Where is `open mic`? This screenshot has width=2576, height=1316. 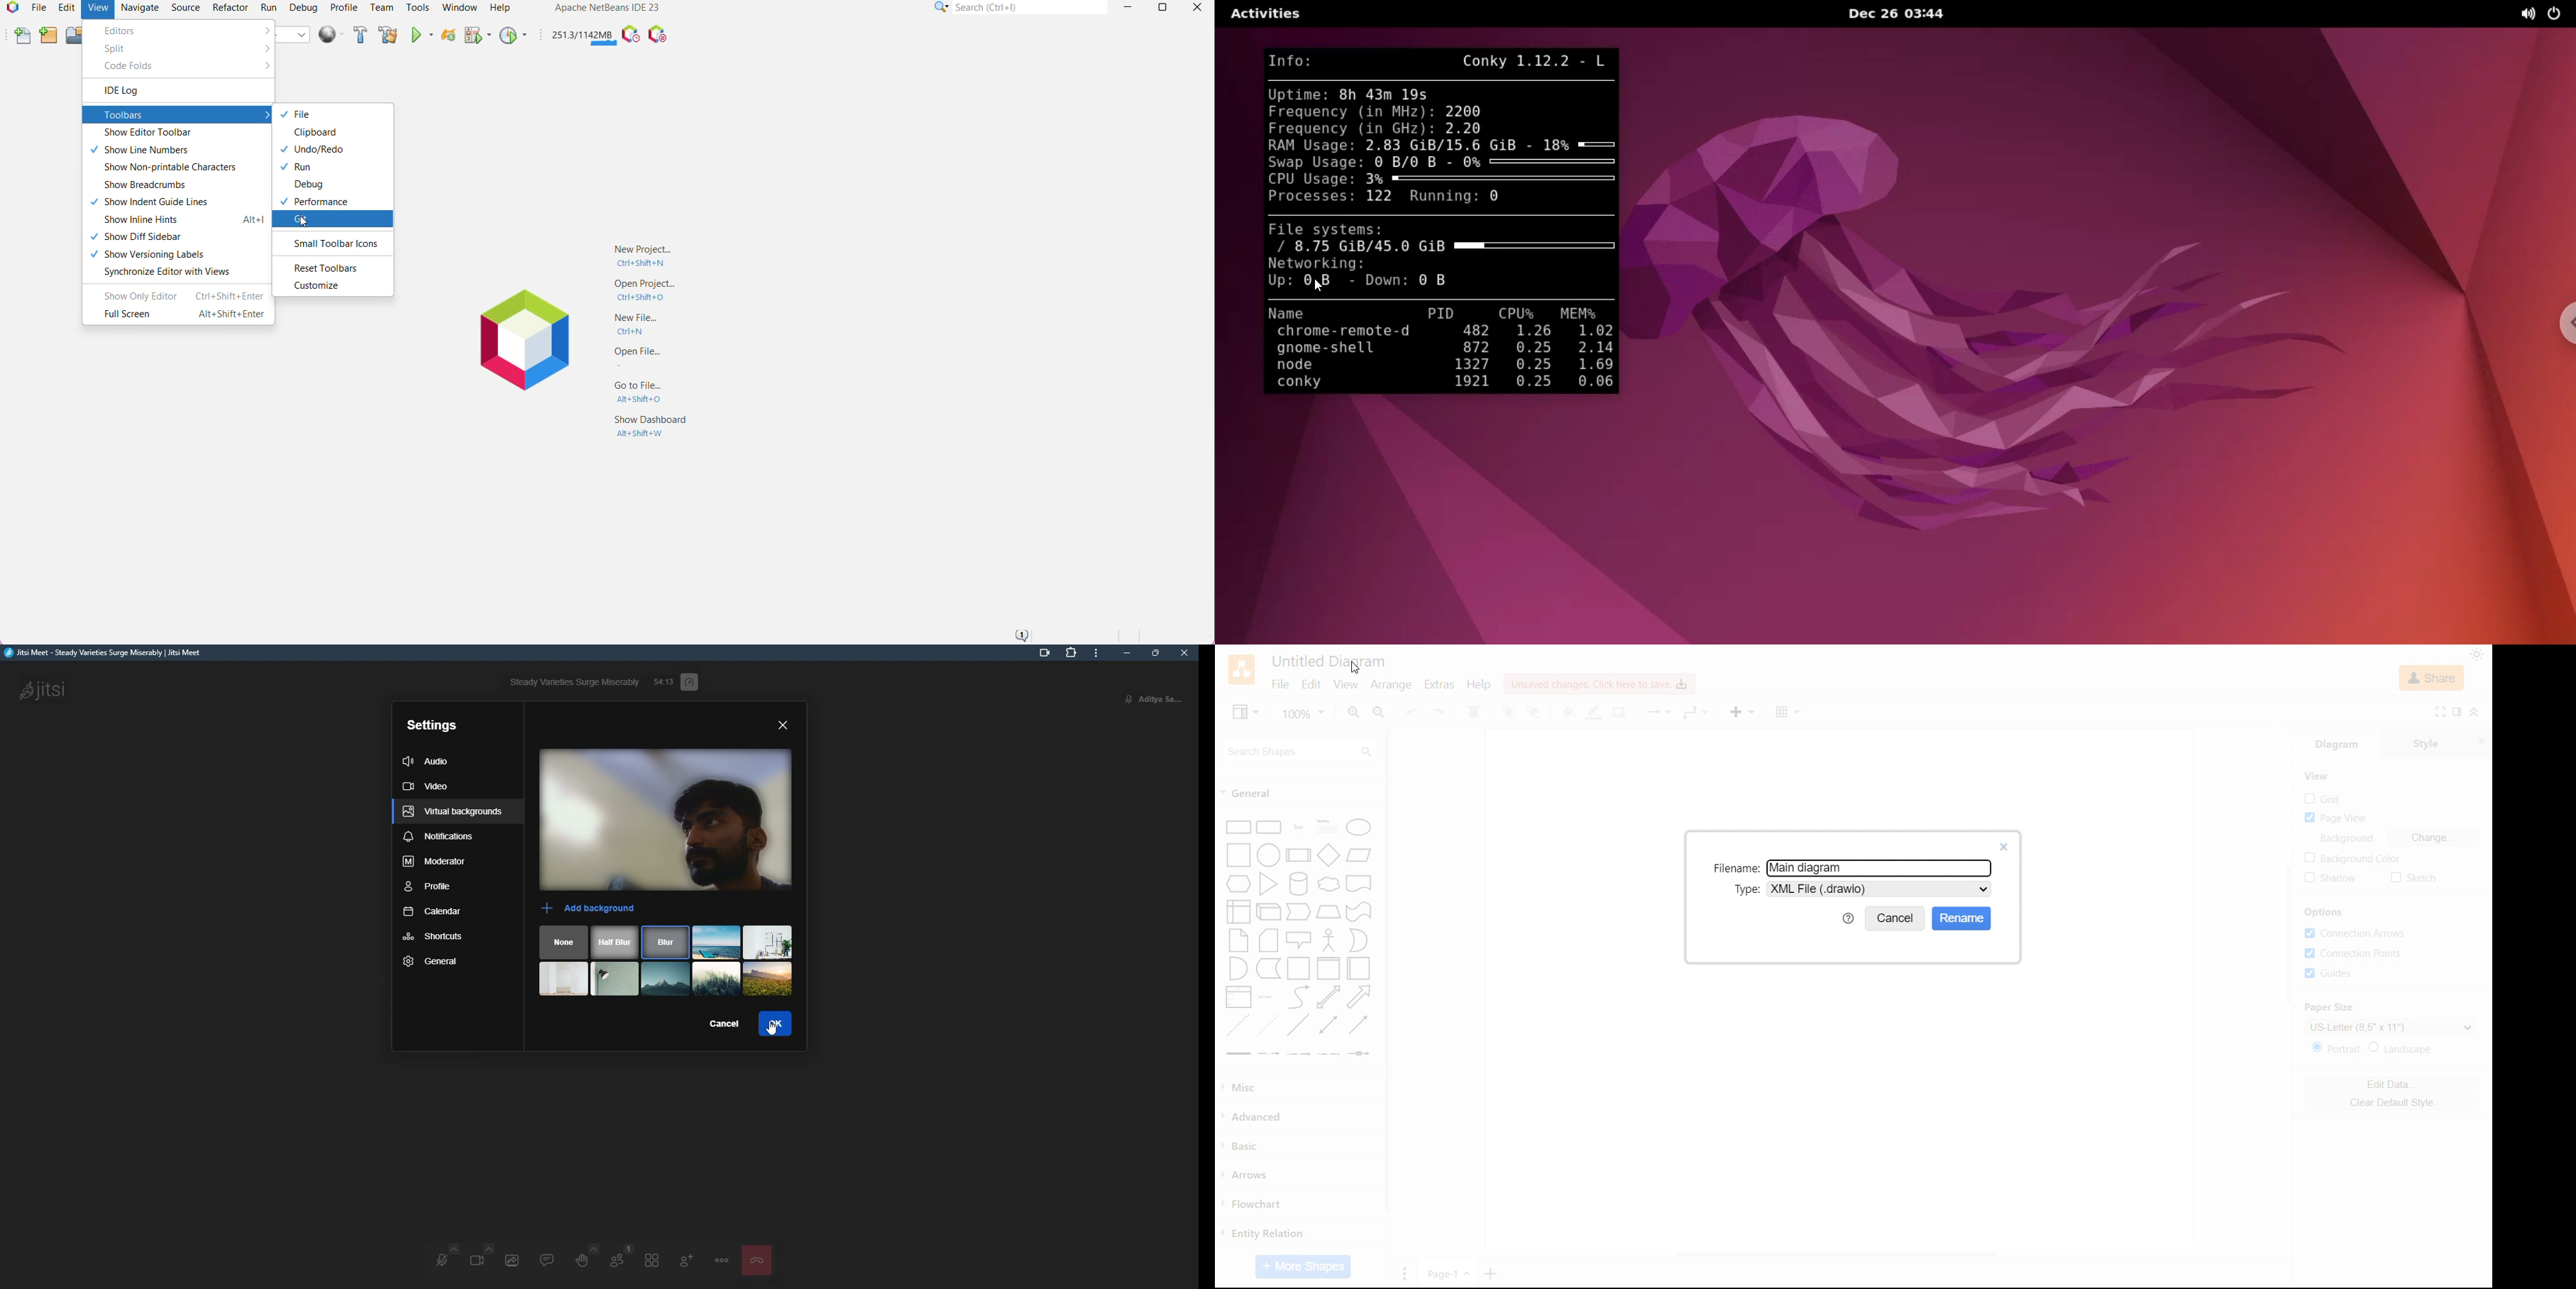
open mic is located at coordinates (442, 1260).